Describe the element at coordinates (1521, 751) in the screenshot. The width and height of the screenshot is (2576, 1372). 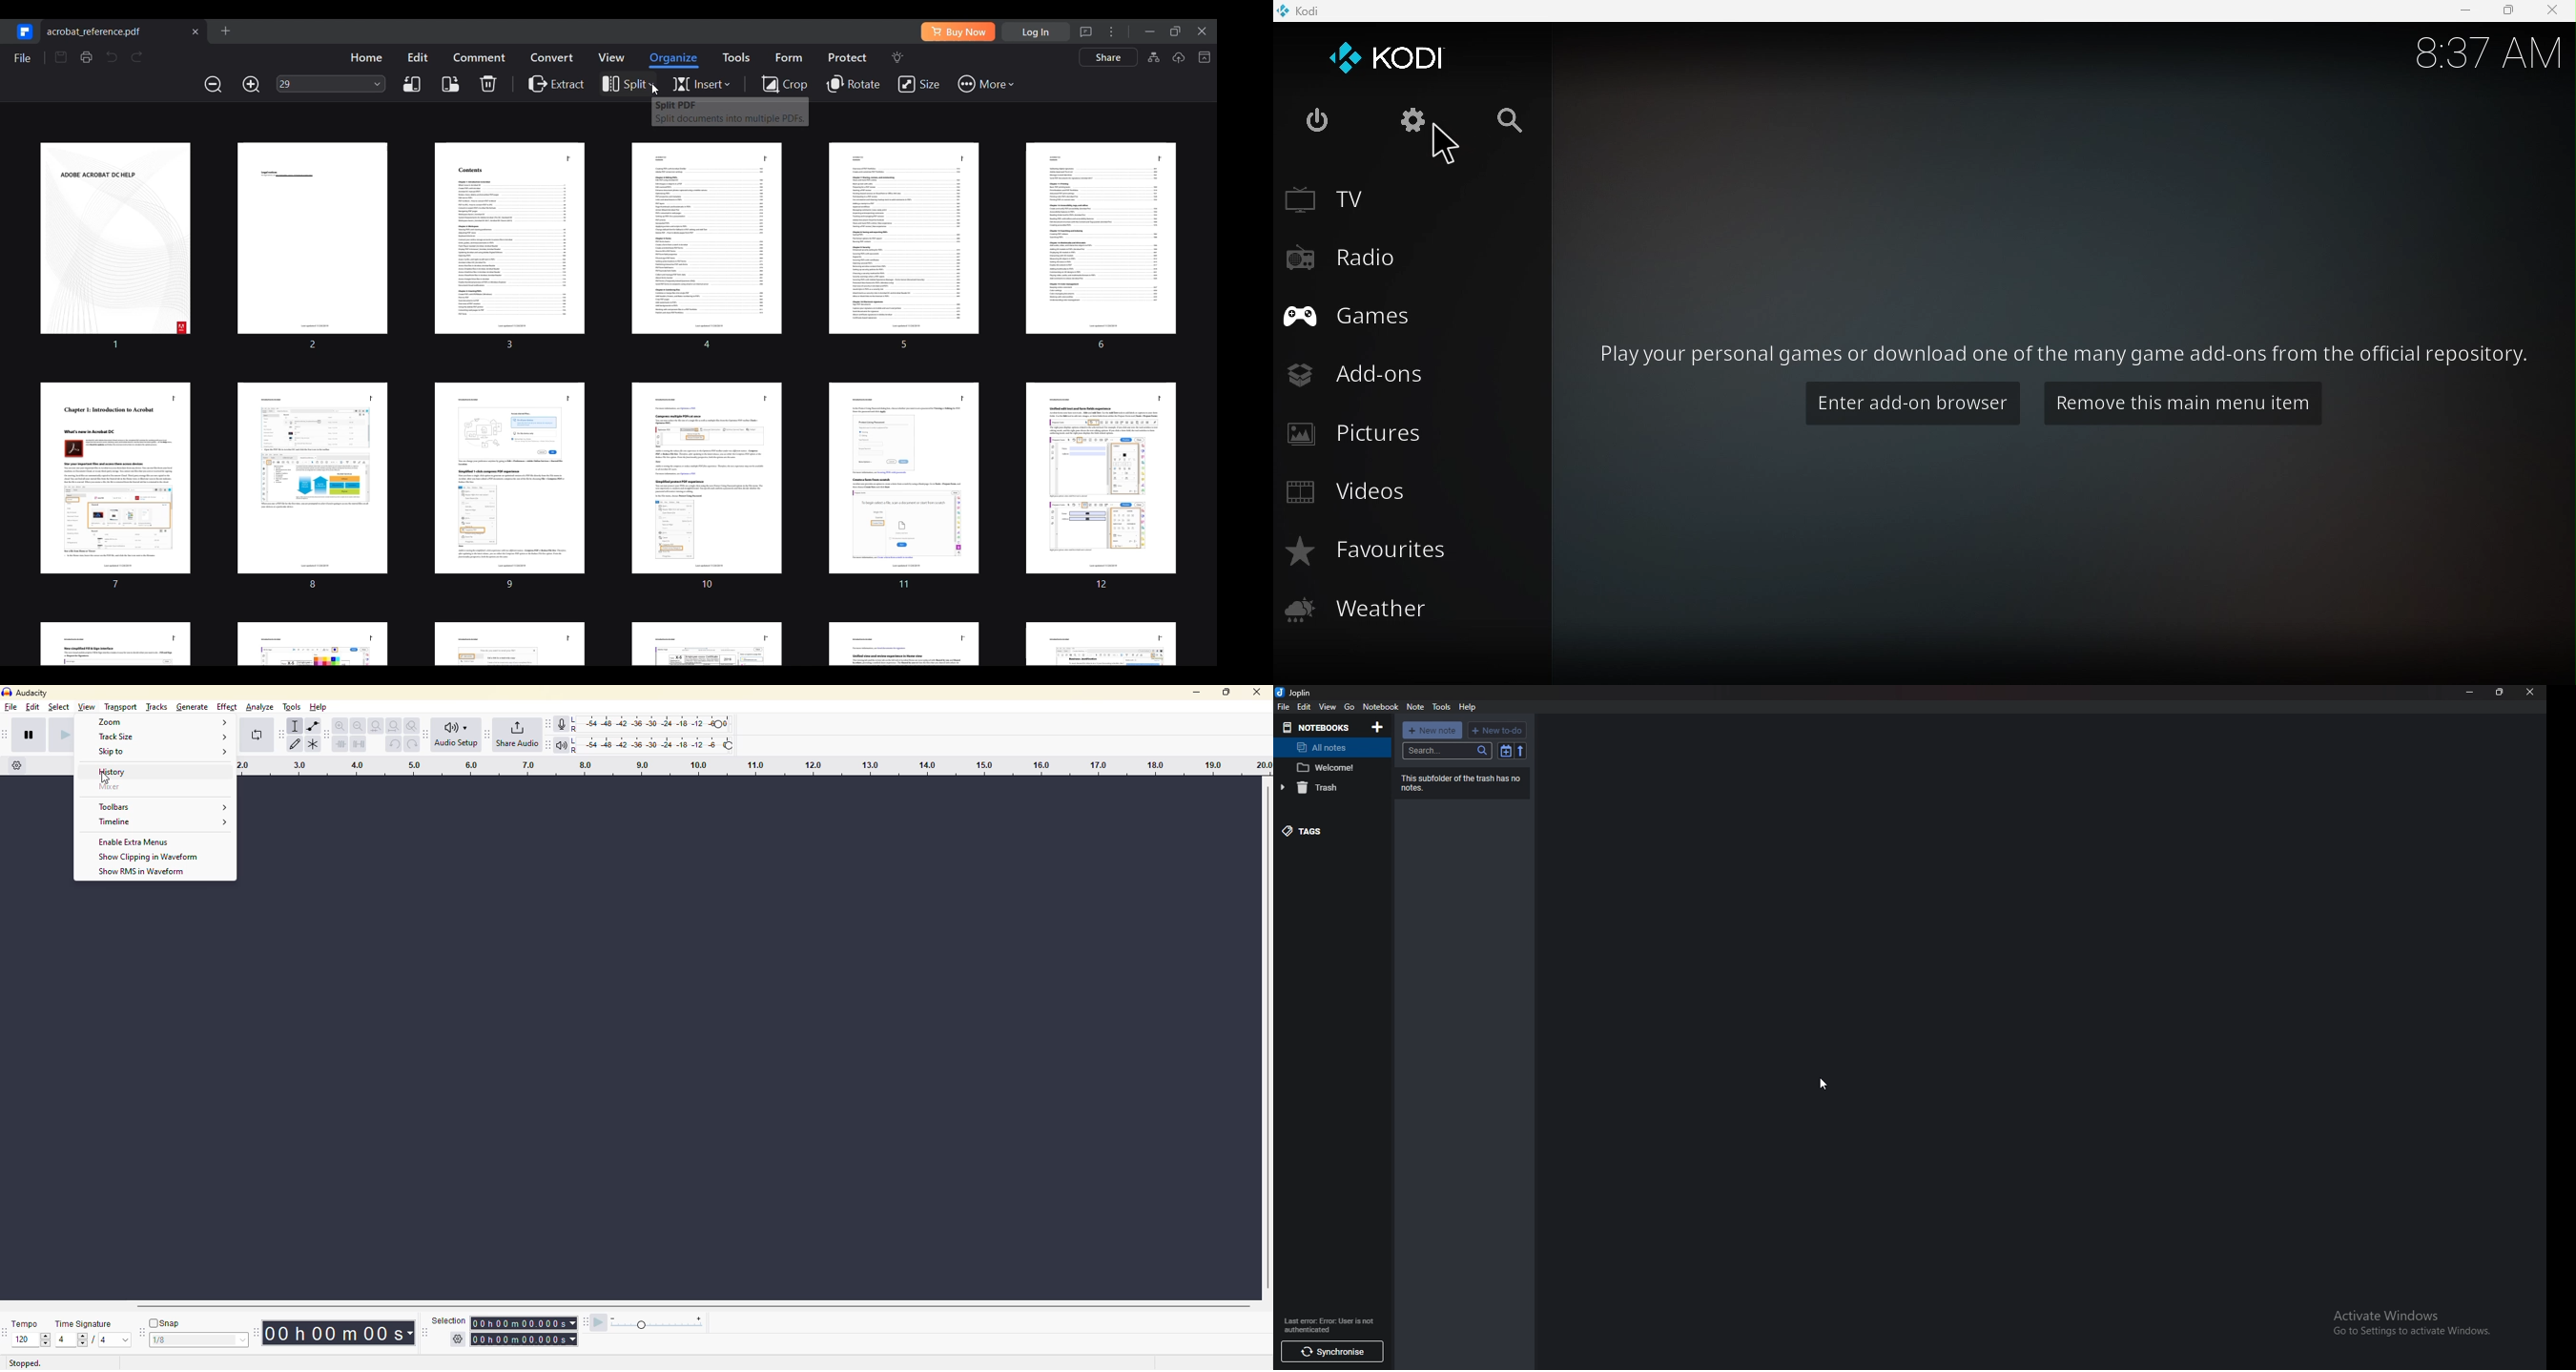
I see `reverse sort order` at that location.